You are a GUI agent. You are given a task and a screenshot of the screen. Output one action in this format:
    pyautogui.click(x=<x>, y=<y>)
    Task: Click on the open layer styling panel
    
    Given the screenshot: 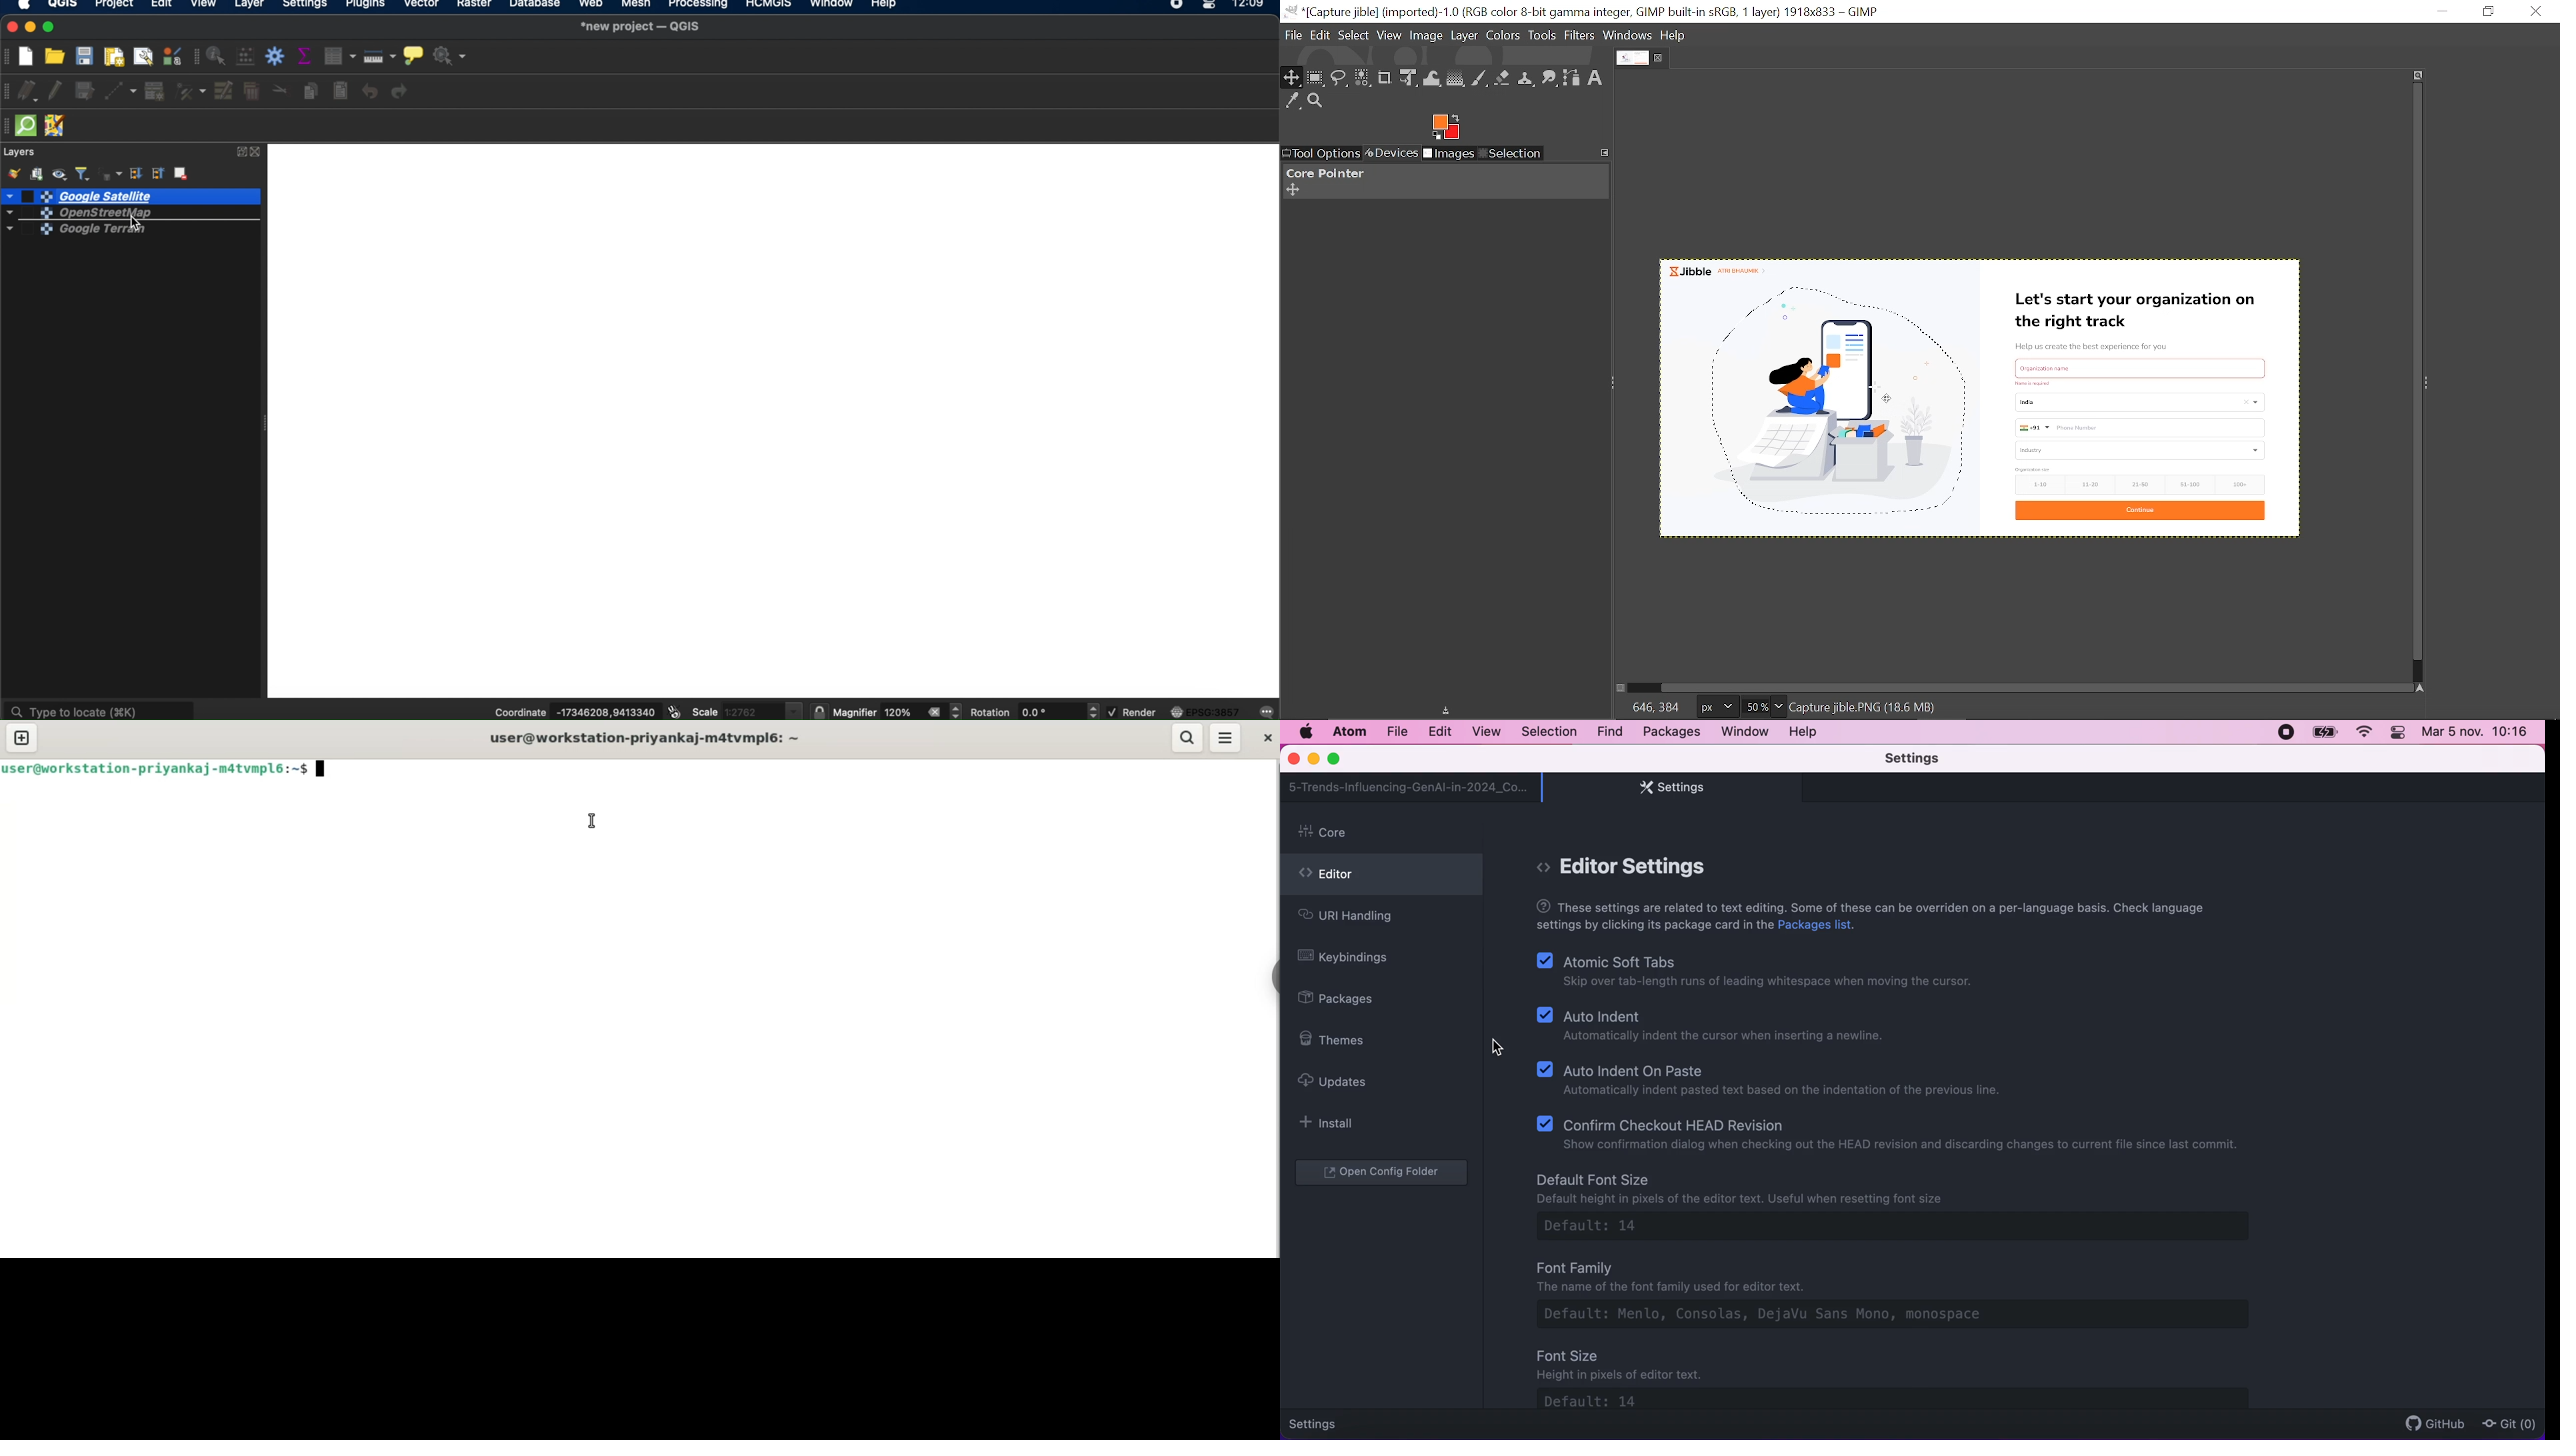 What is the action you would take?
    pyautogui.click(x=13, y=173)
    